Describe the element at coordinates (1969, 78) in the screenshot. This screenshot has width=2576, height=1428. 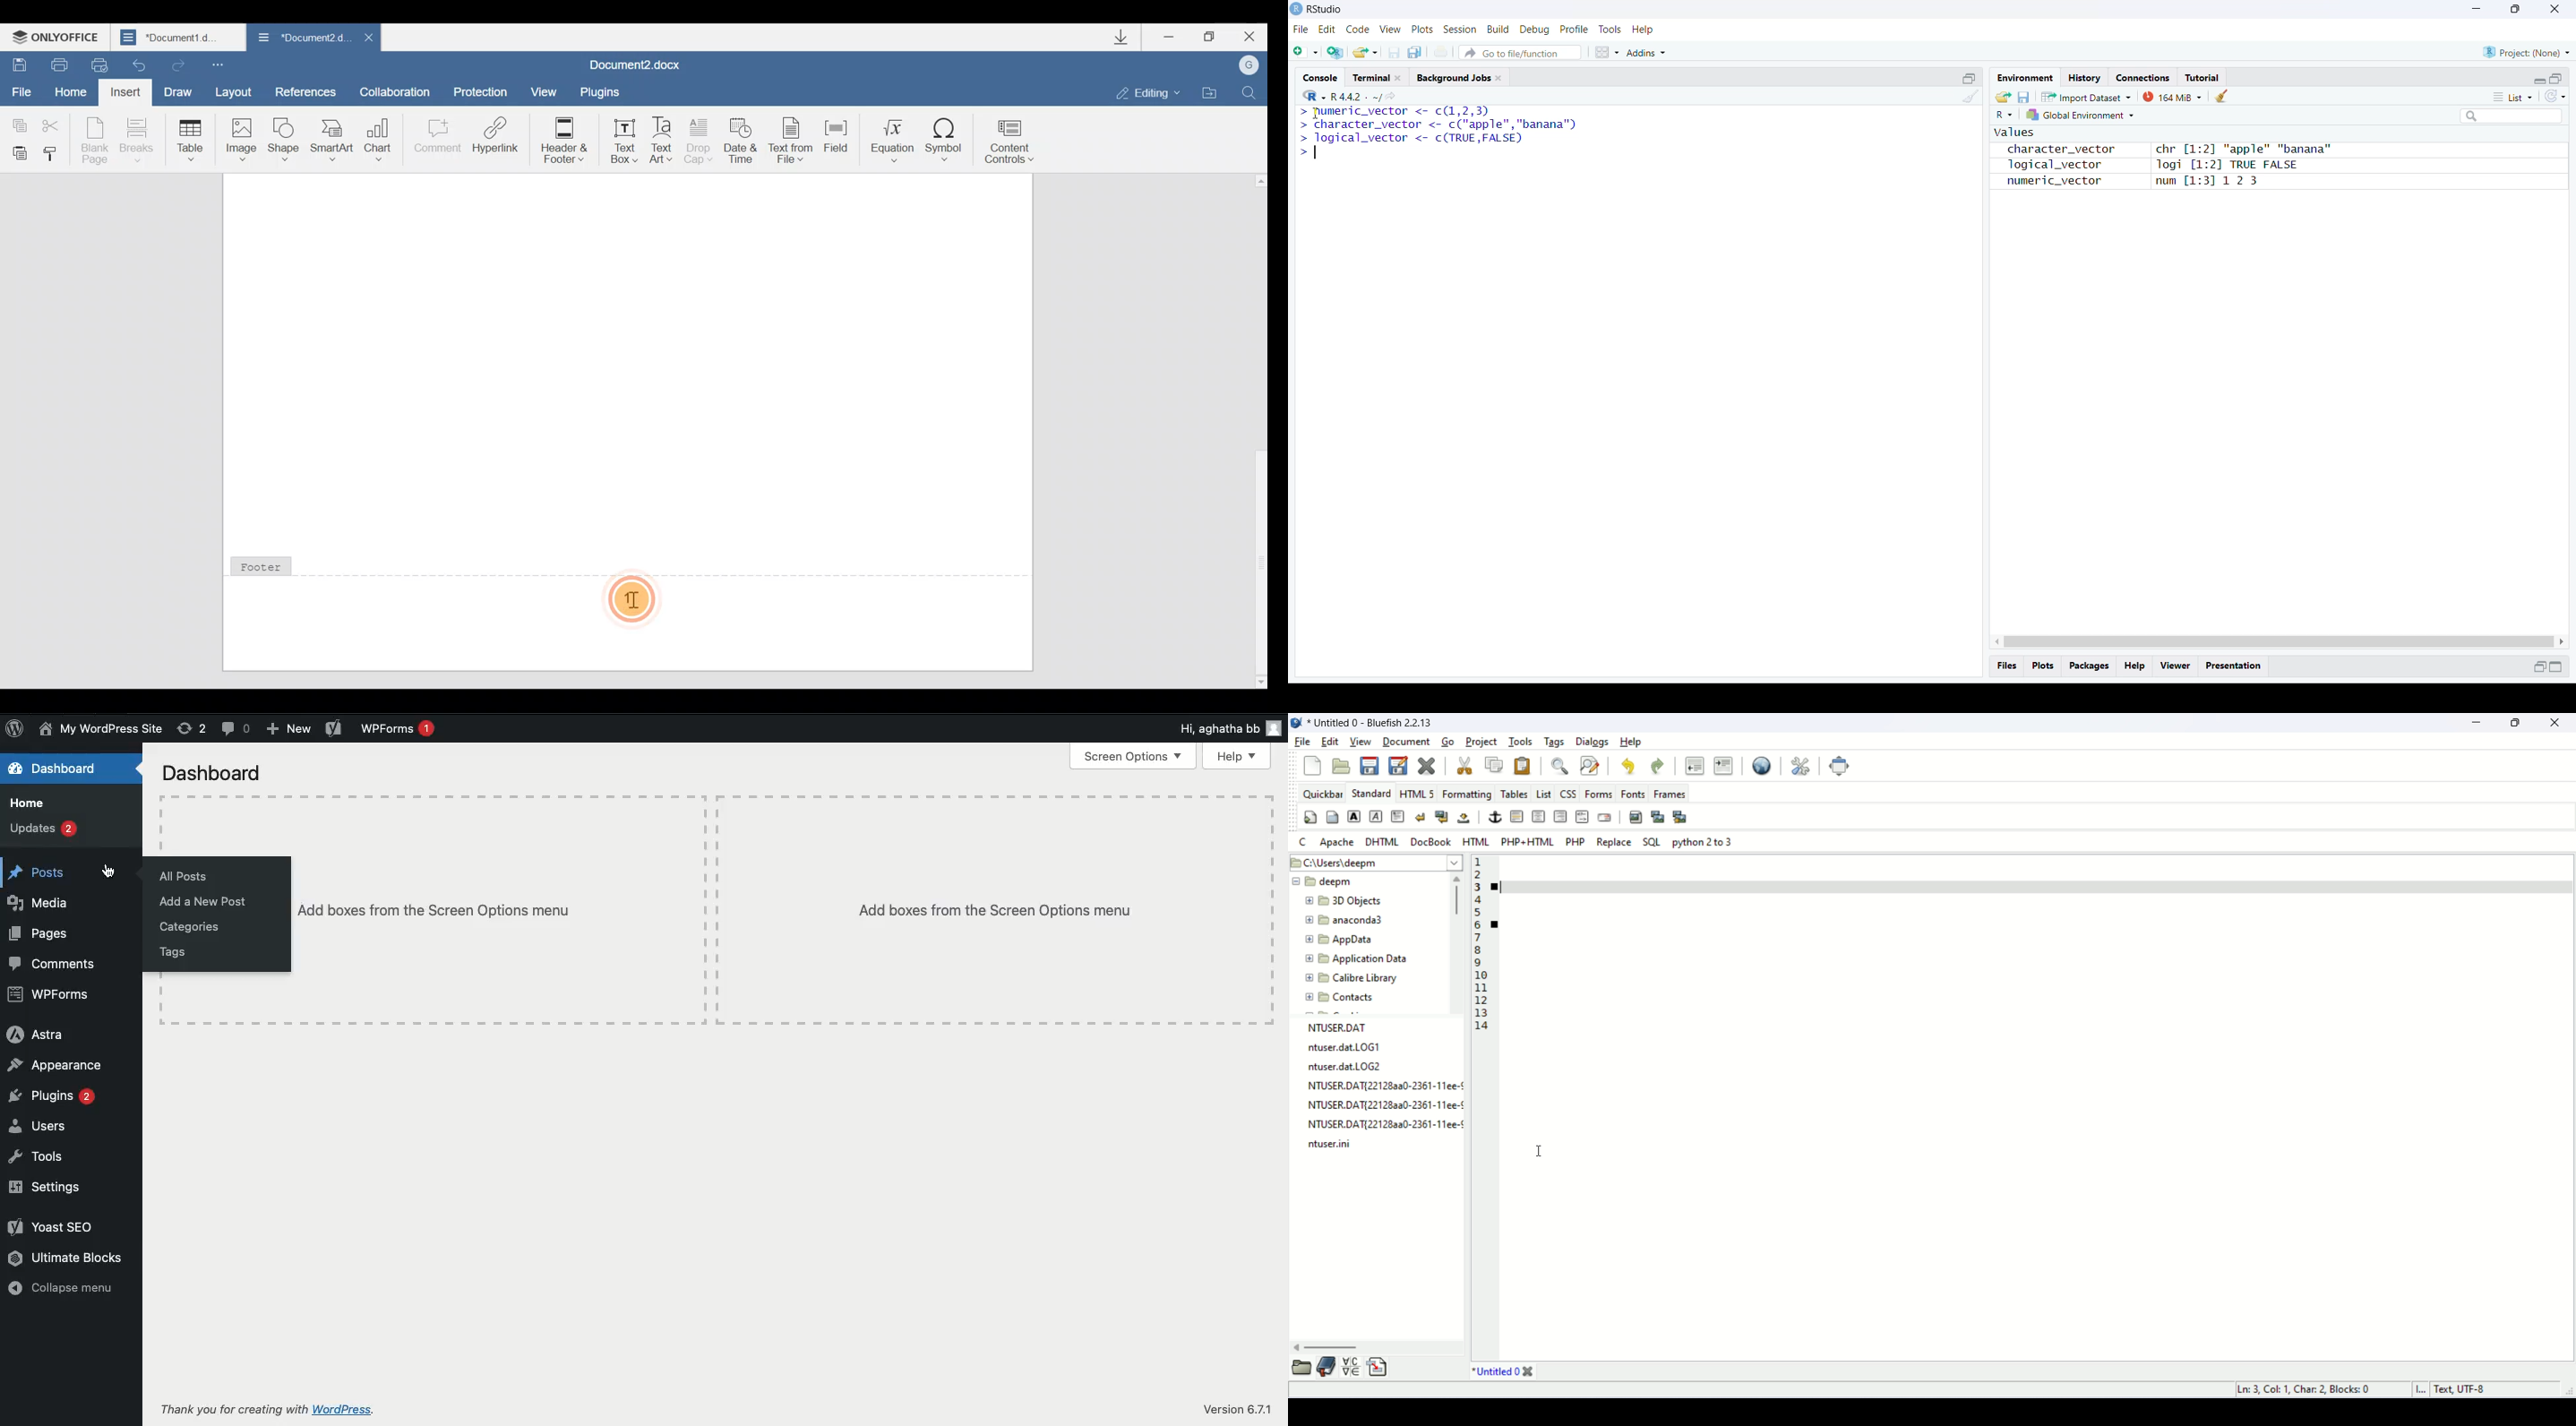
I see `maximize` at that location.